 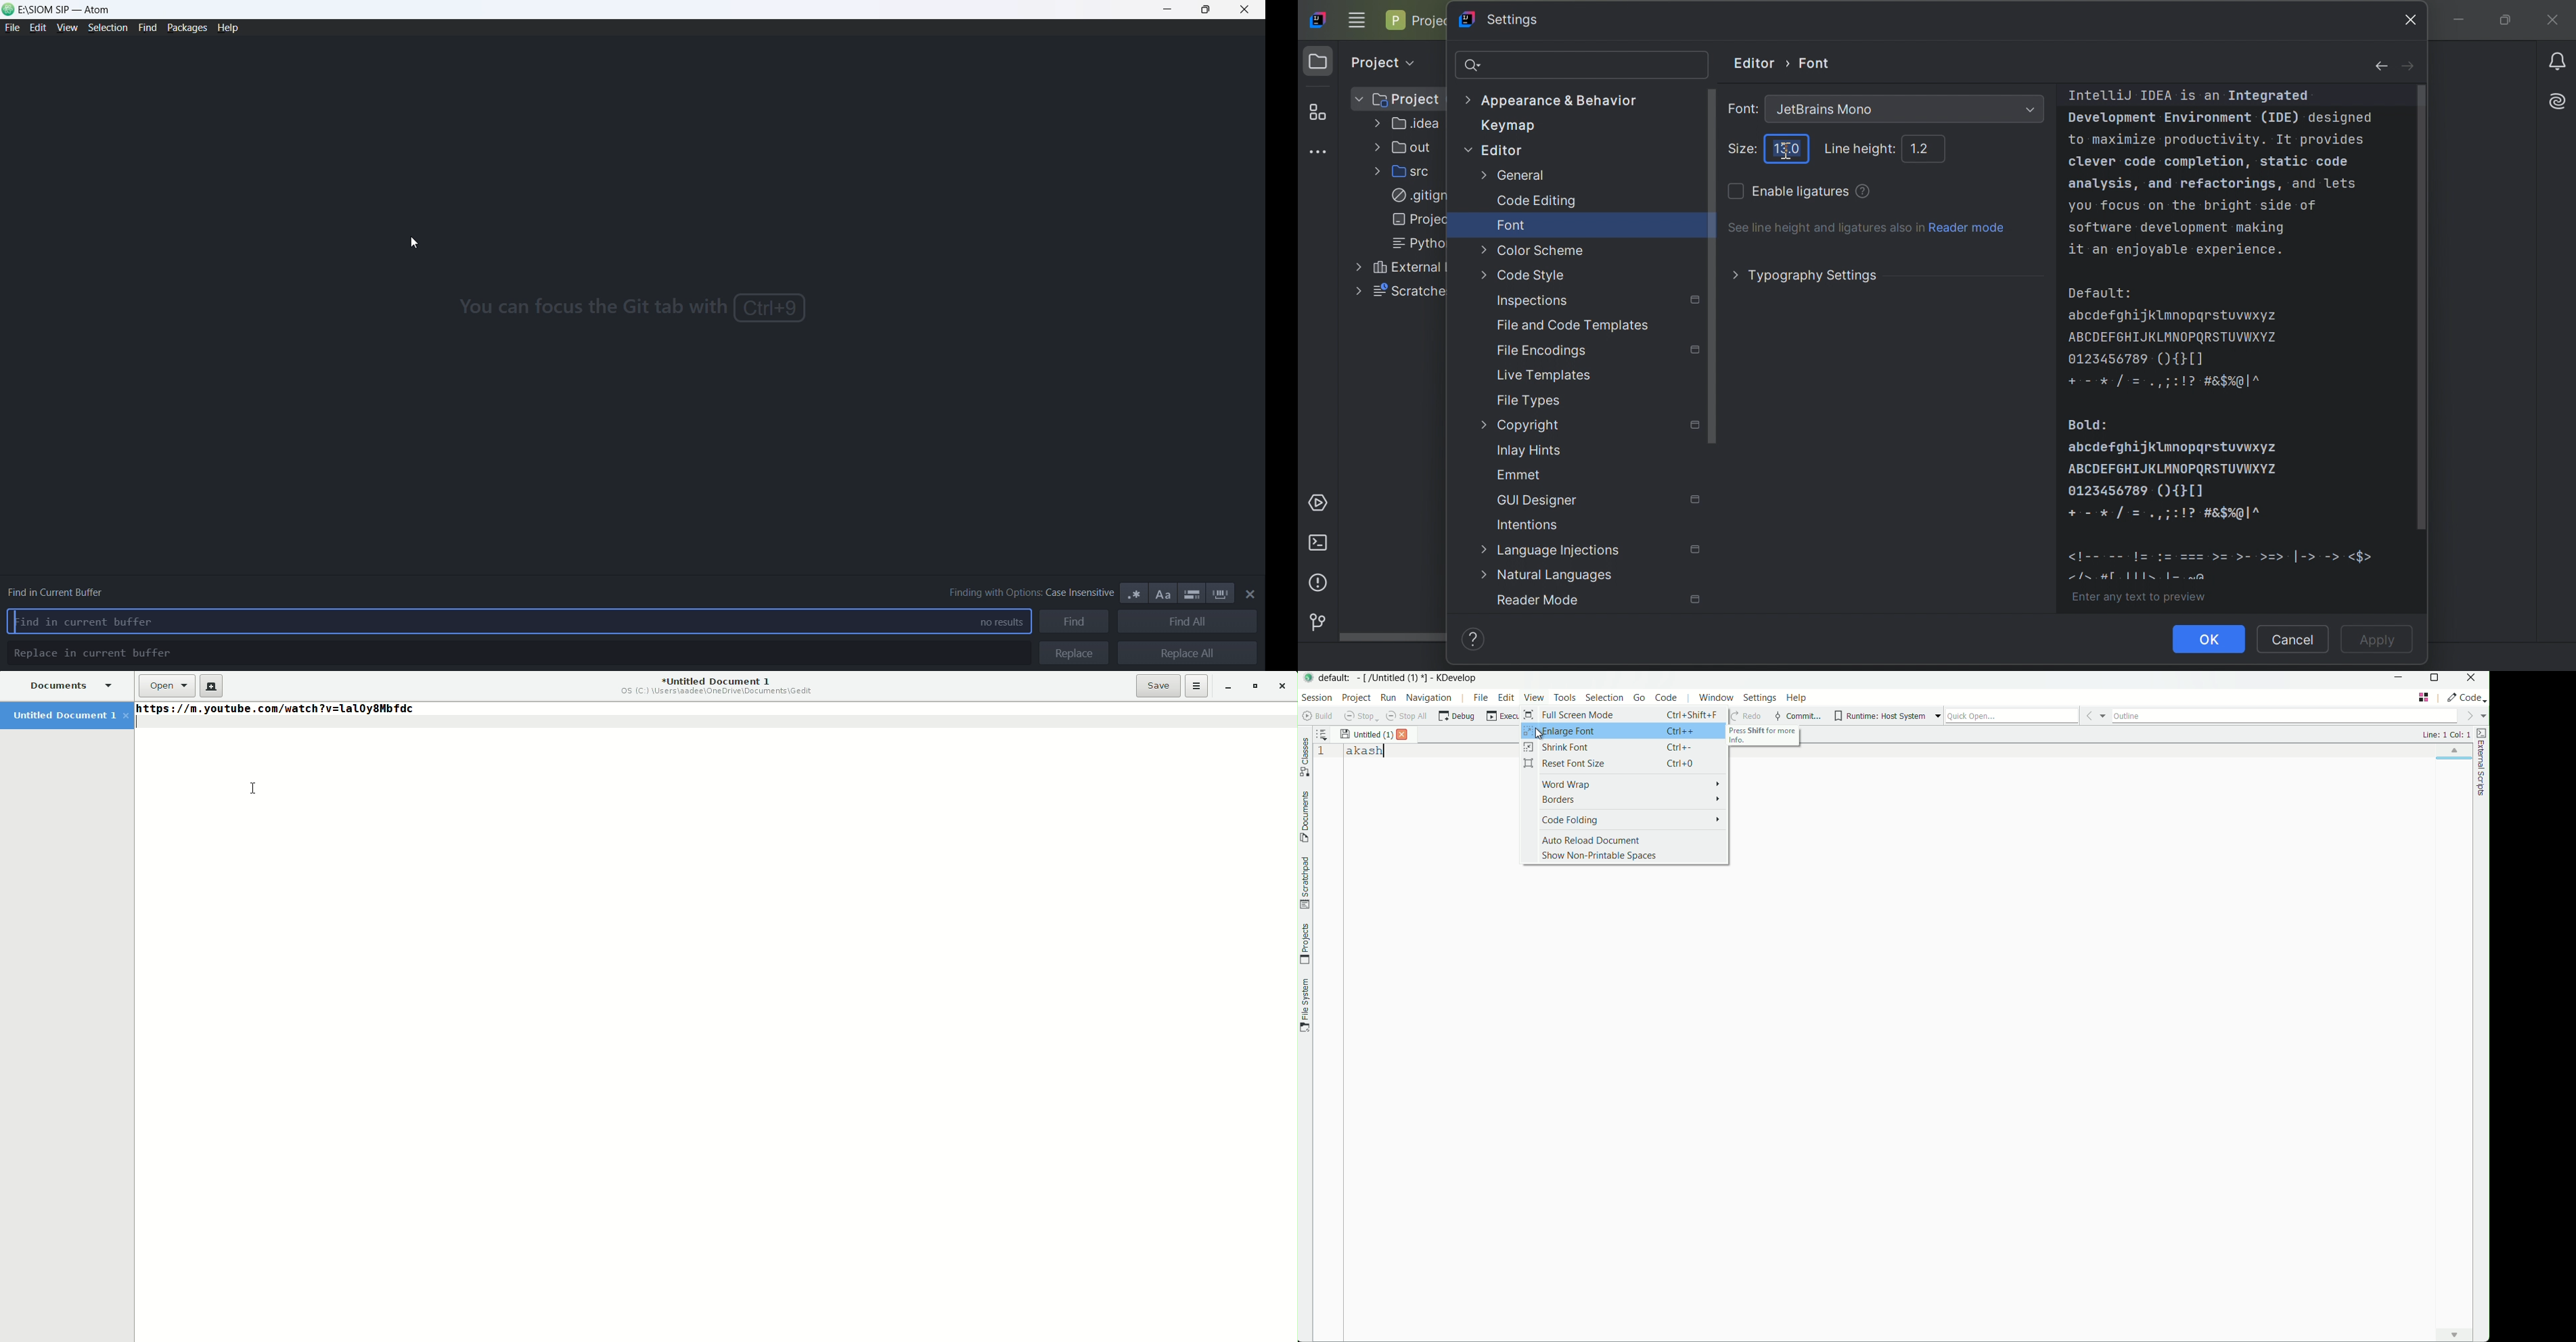 I want to click on packages, so click(x=187, y=27).